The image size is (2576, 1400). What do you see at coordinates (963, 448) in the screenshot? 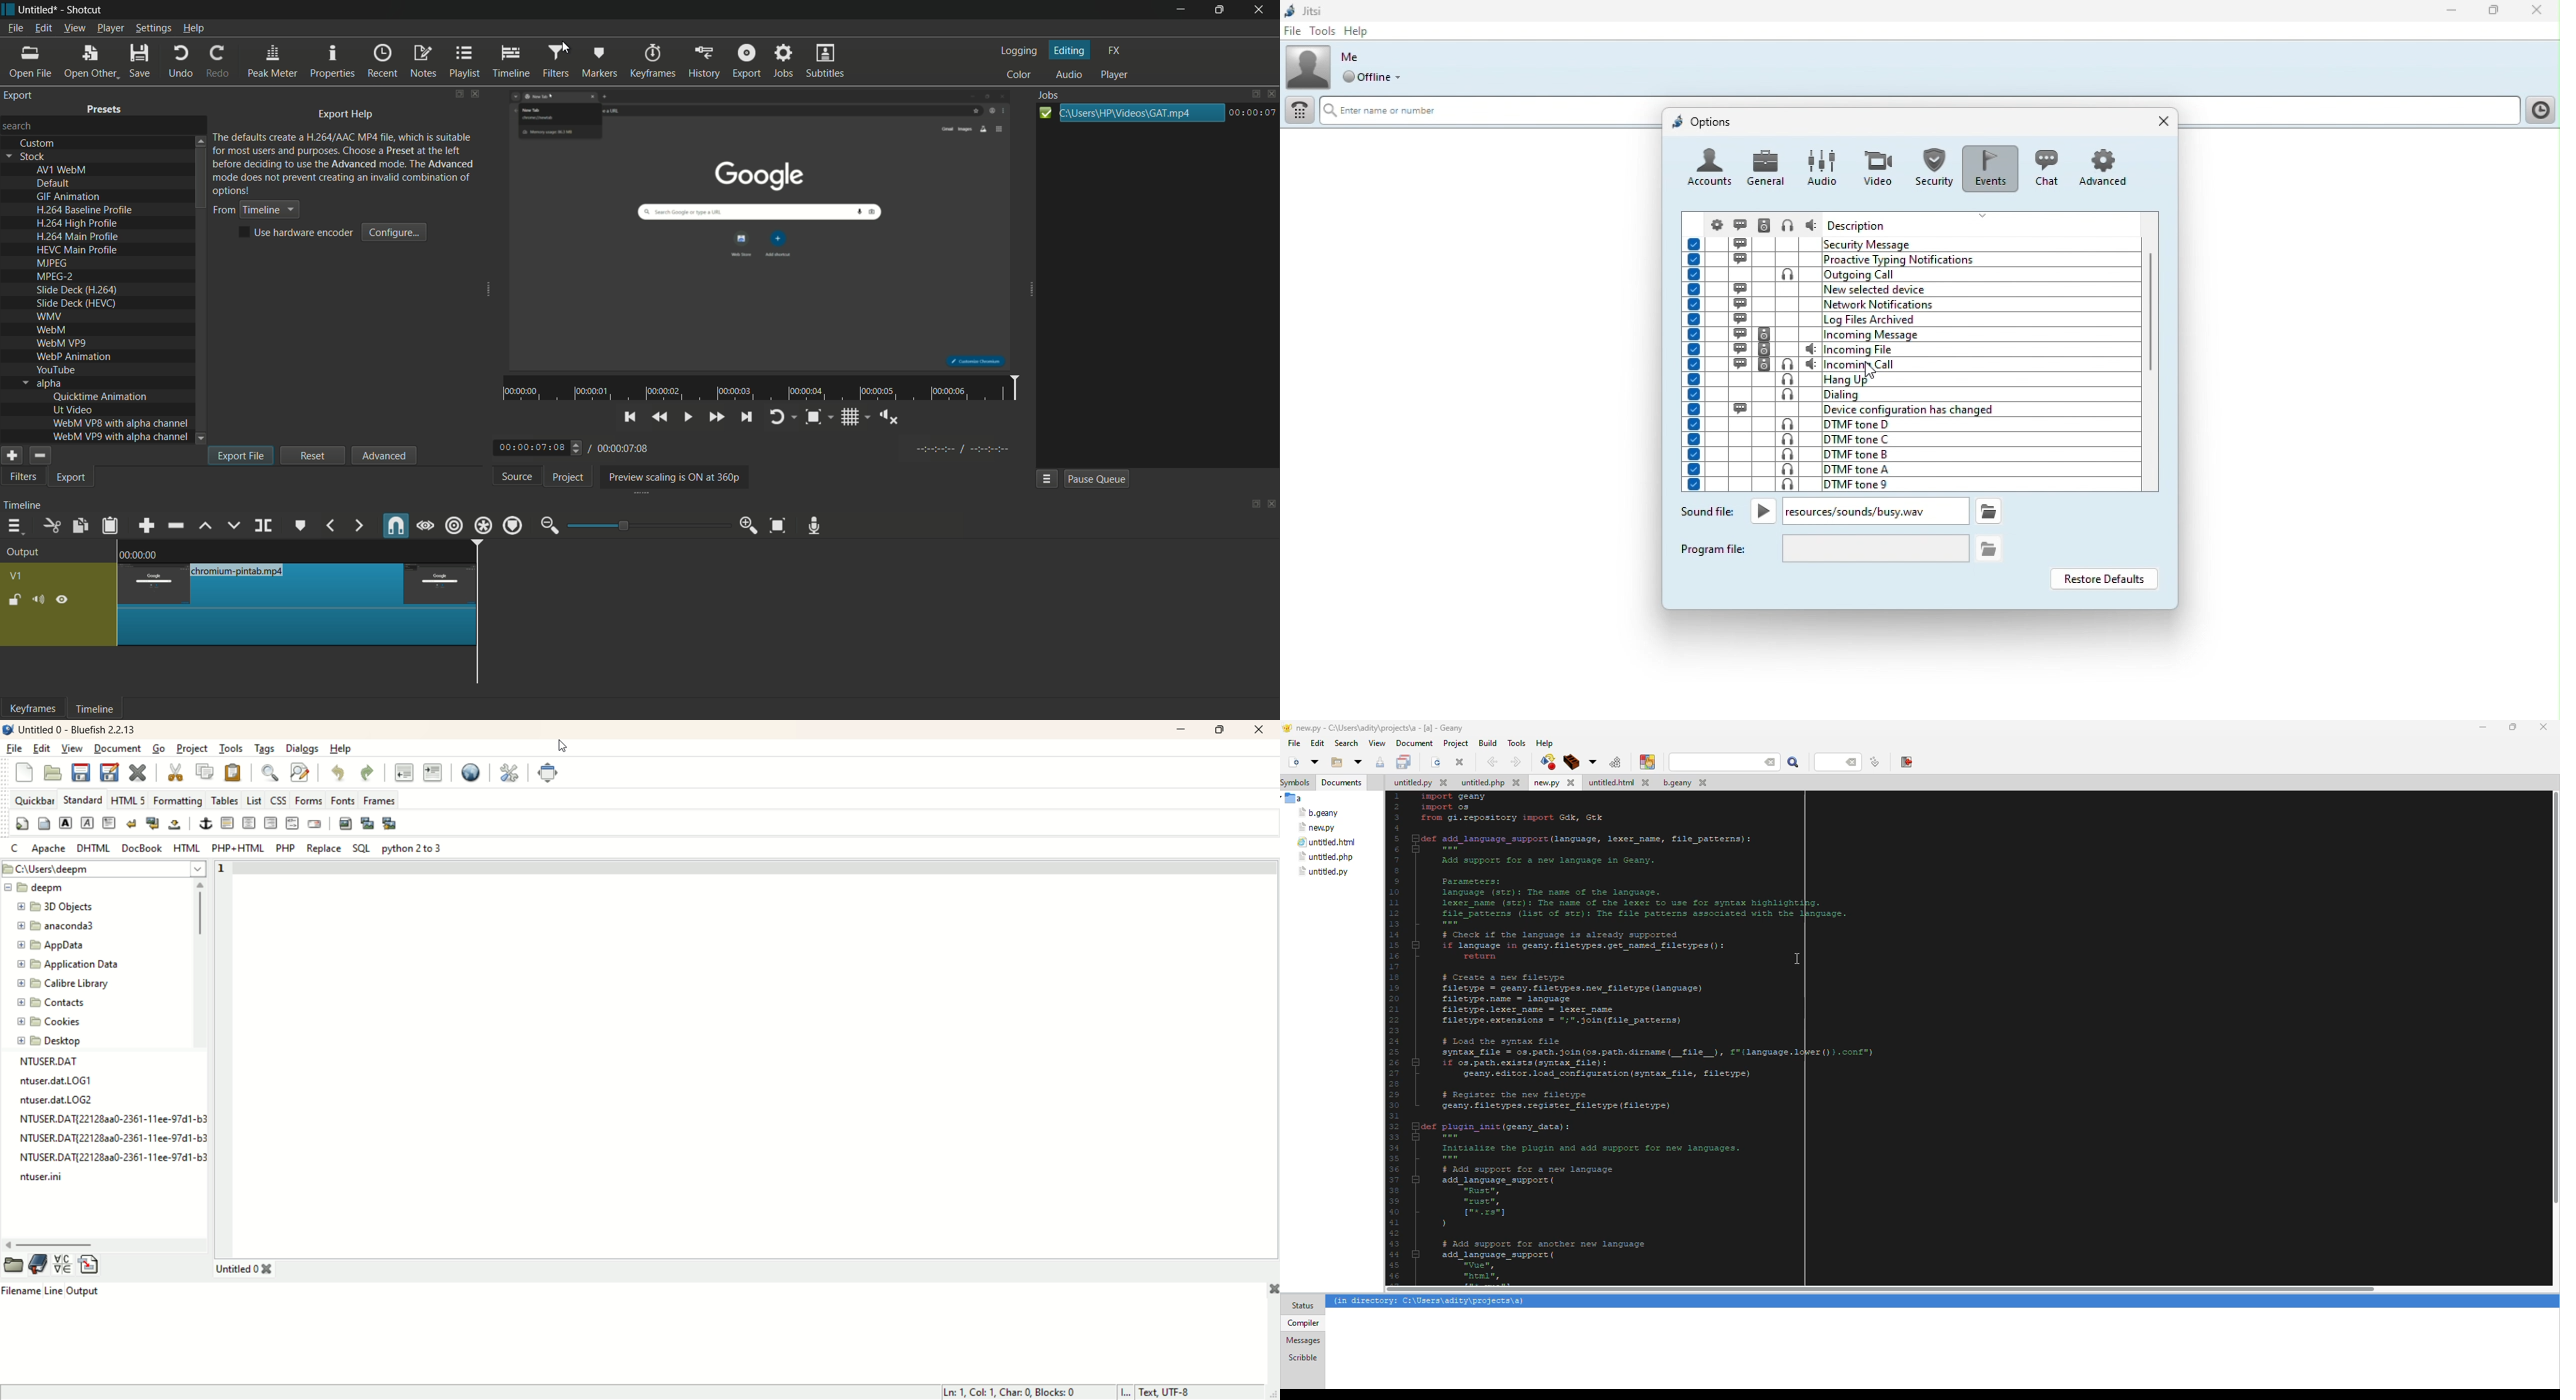
I see `---` at bounding box center [963, 448].